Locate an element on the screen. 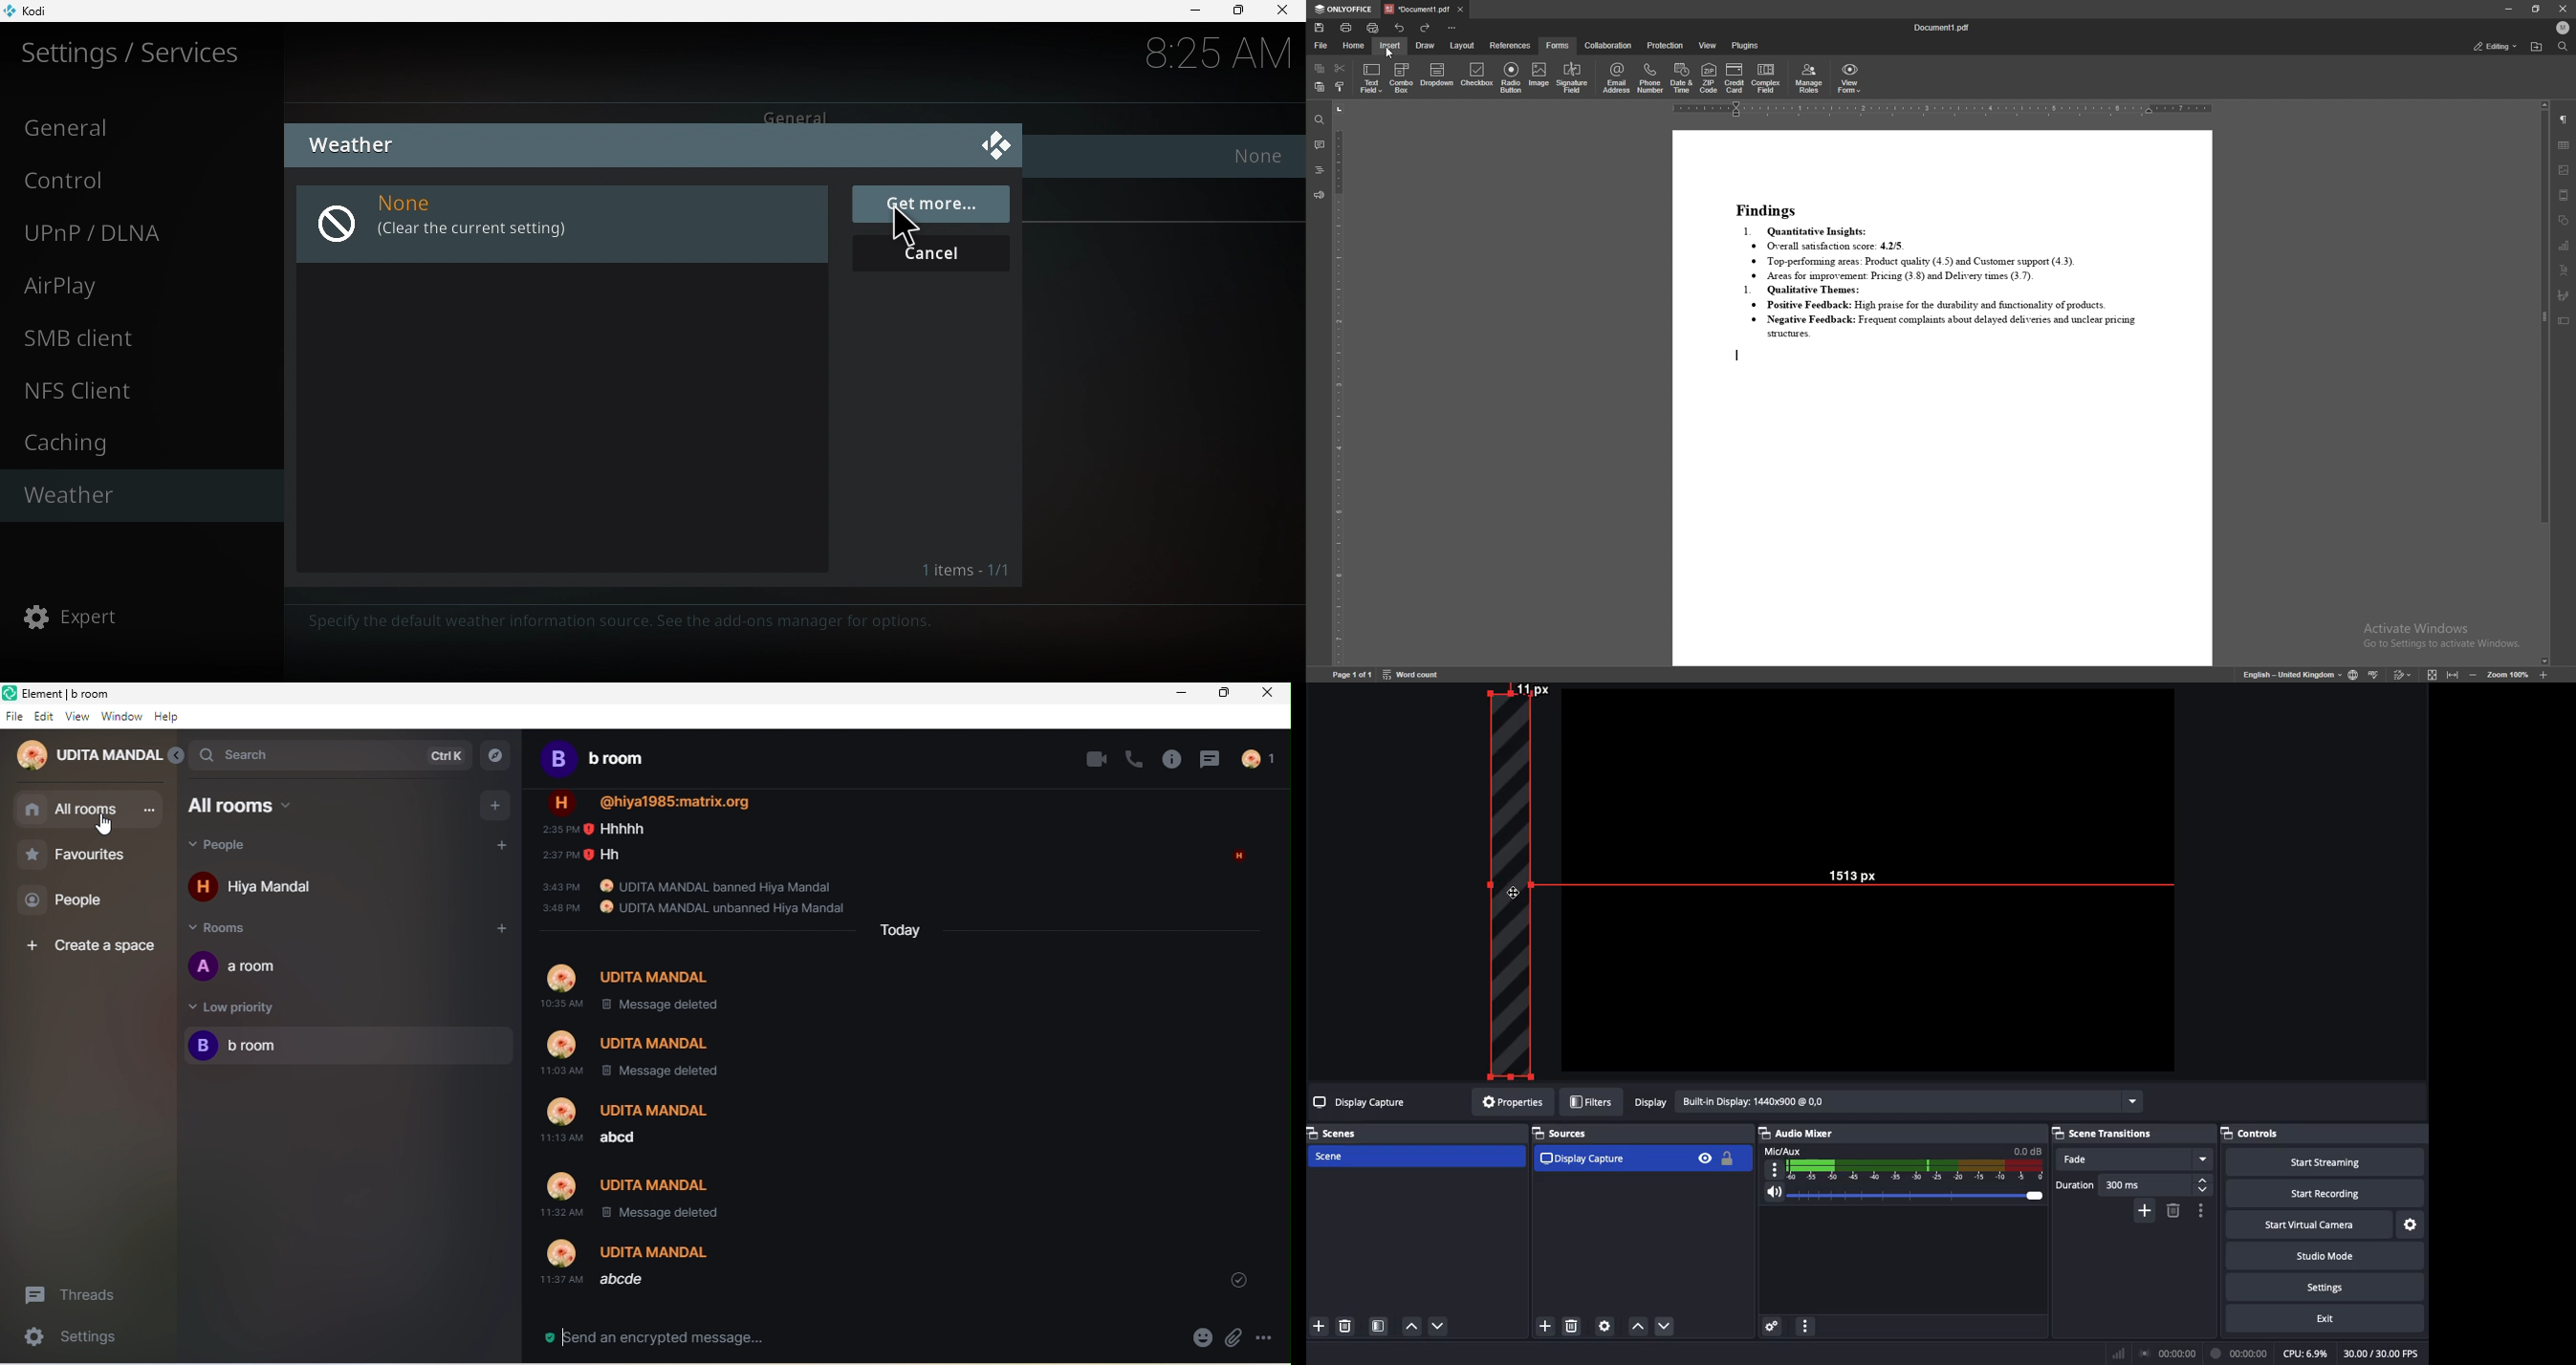 The height and width of the screenshot is (1372, 2576). explorer is located at coordinates (497, 757).